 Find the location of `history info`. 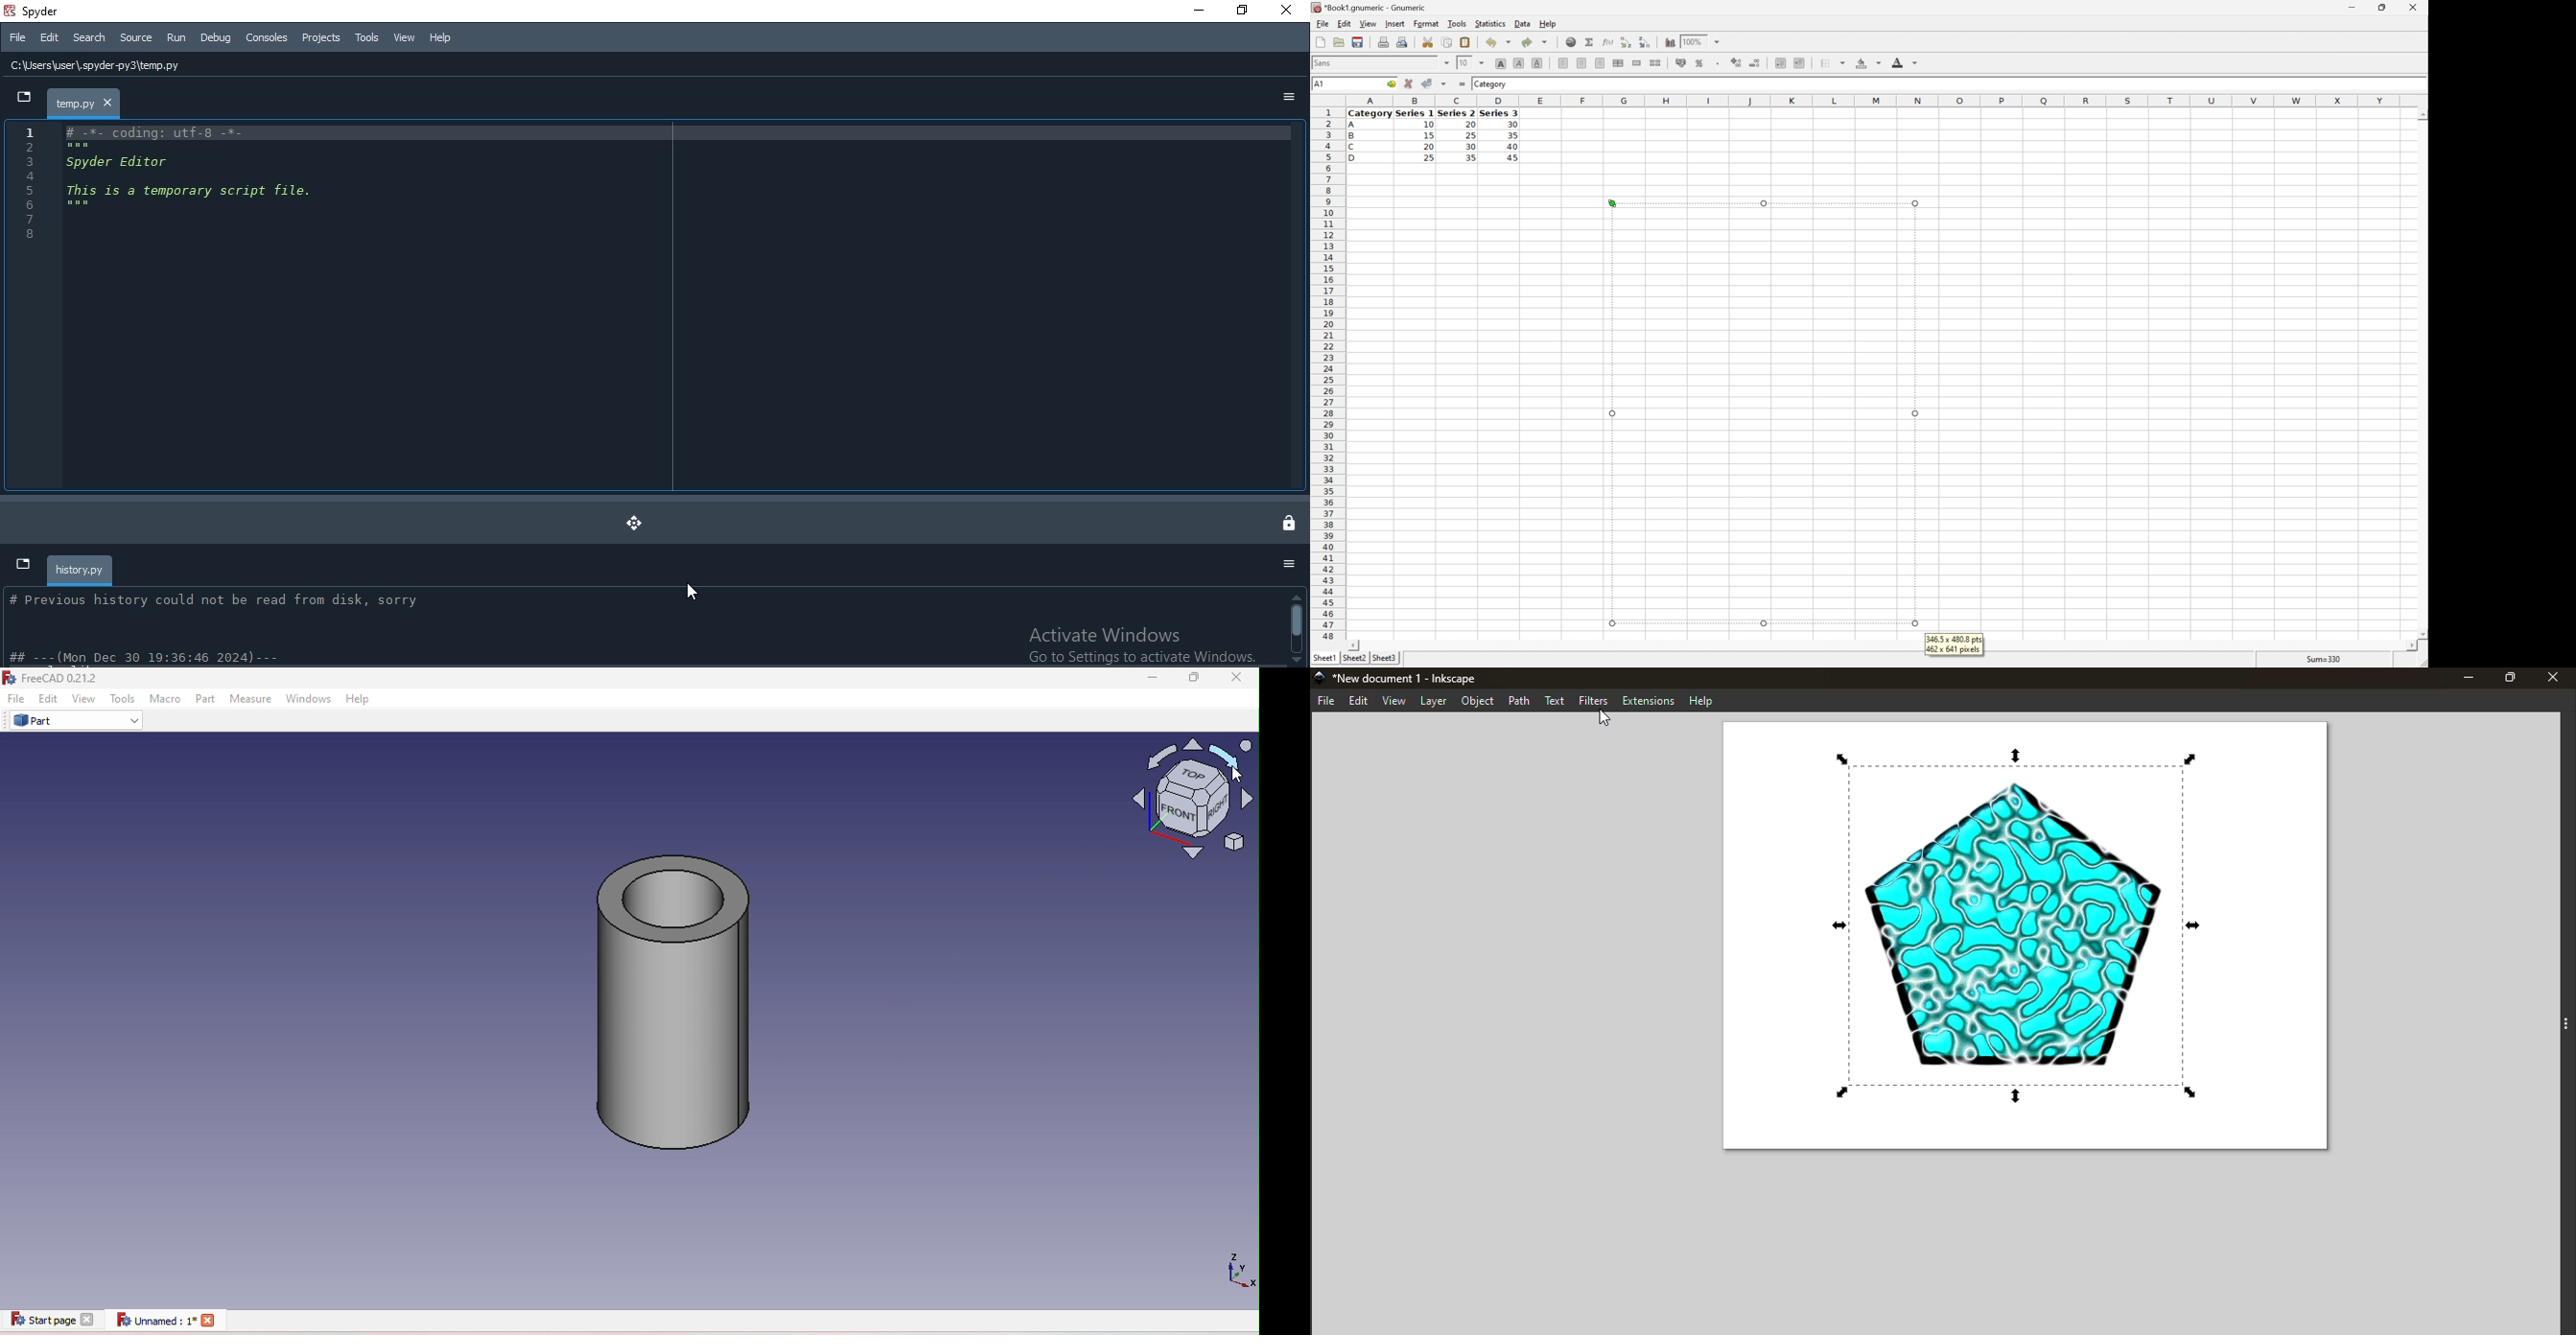

history info is located at coordinates (640, 625).